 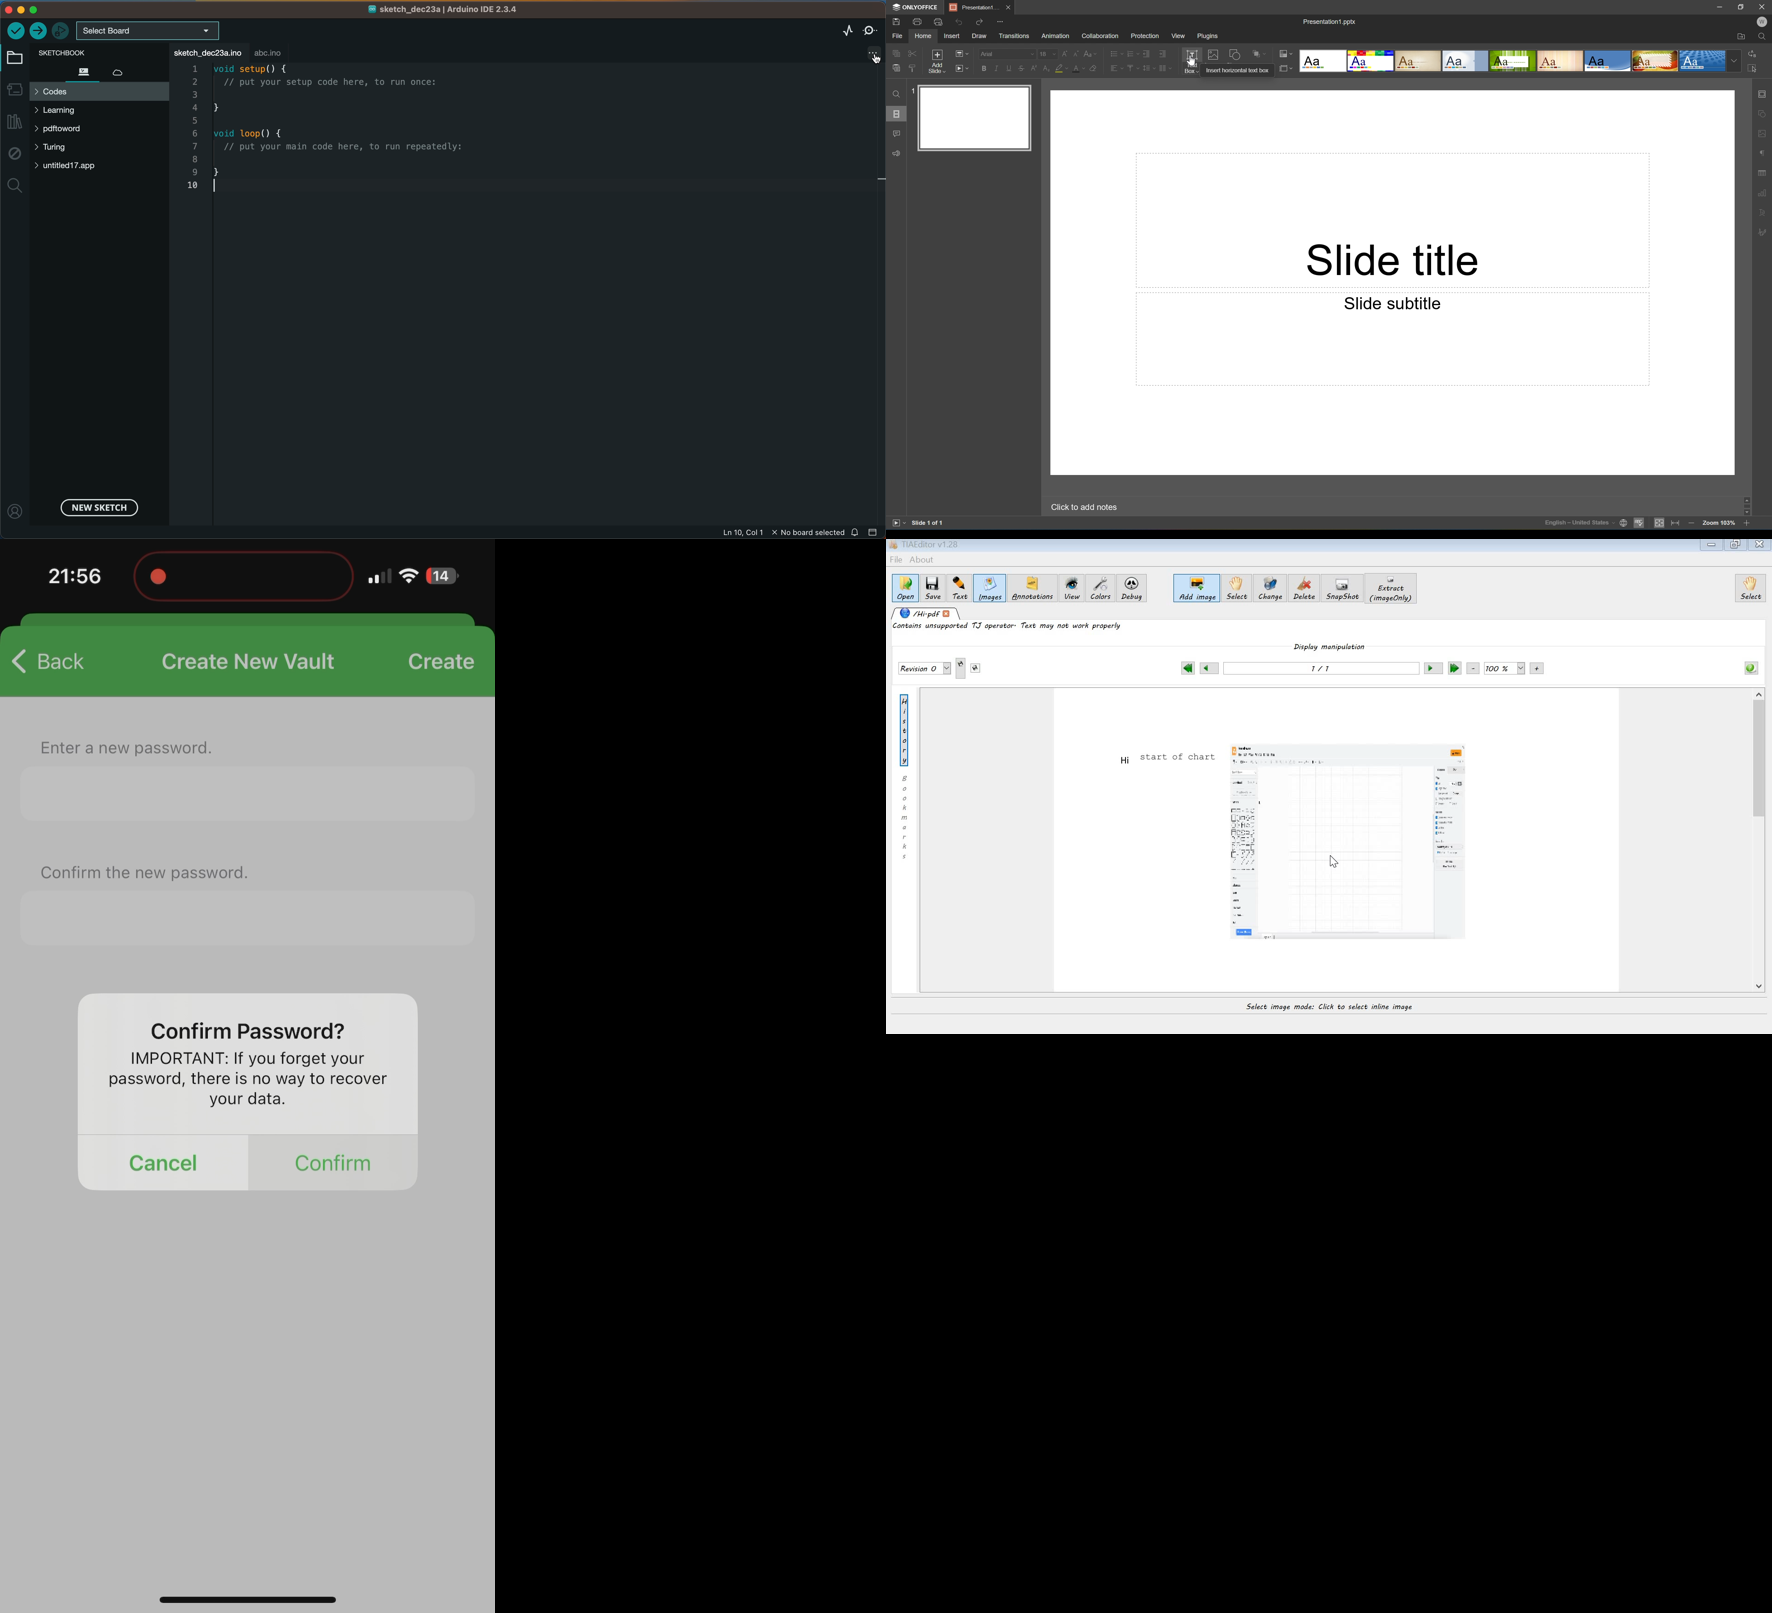 I want to click on Slides, so click(x=898, y=114).